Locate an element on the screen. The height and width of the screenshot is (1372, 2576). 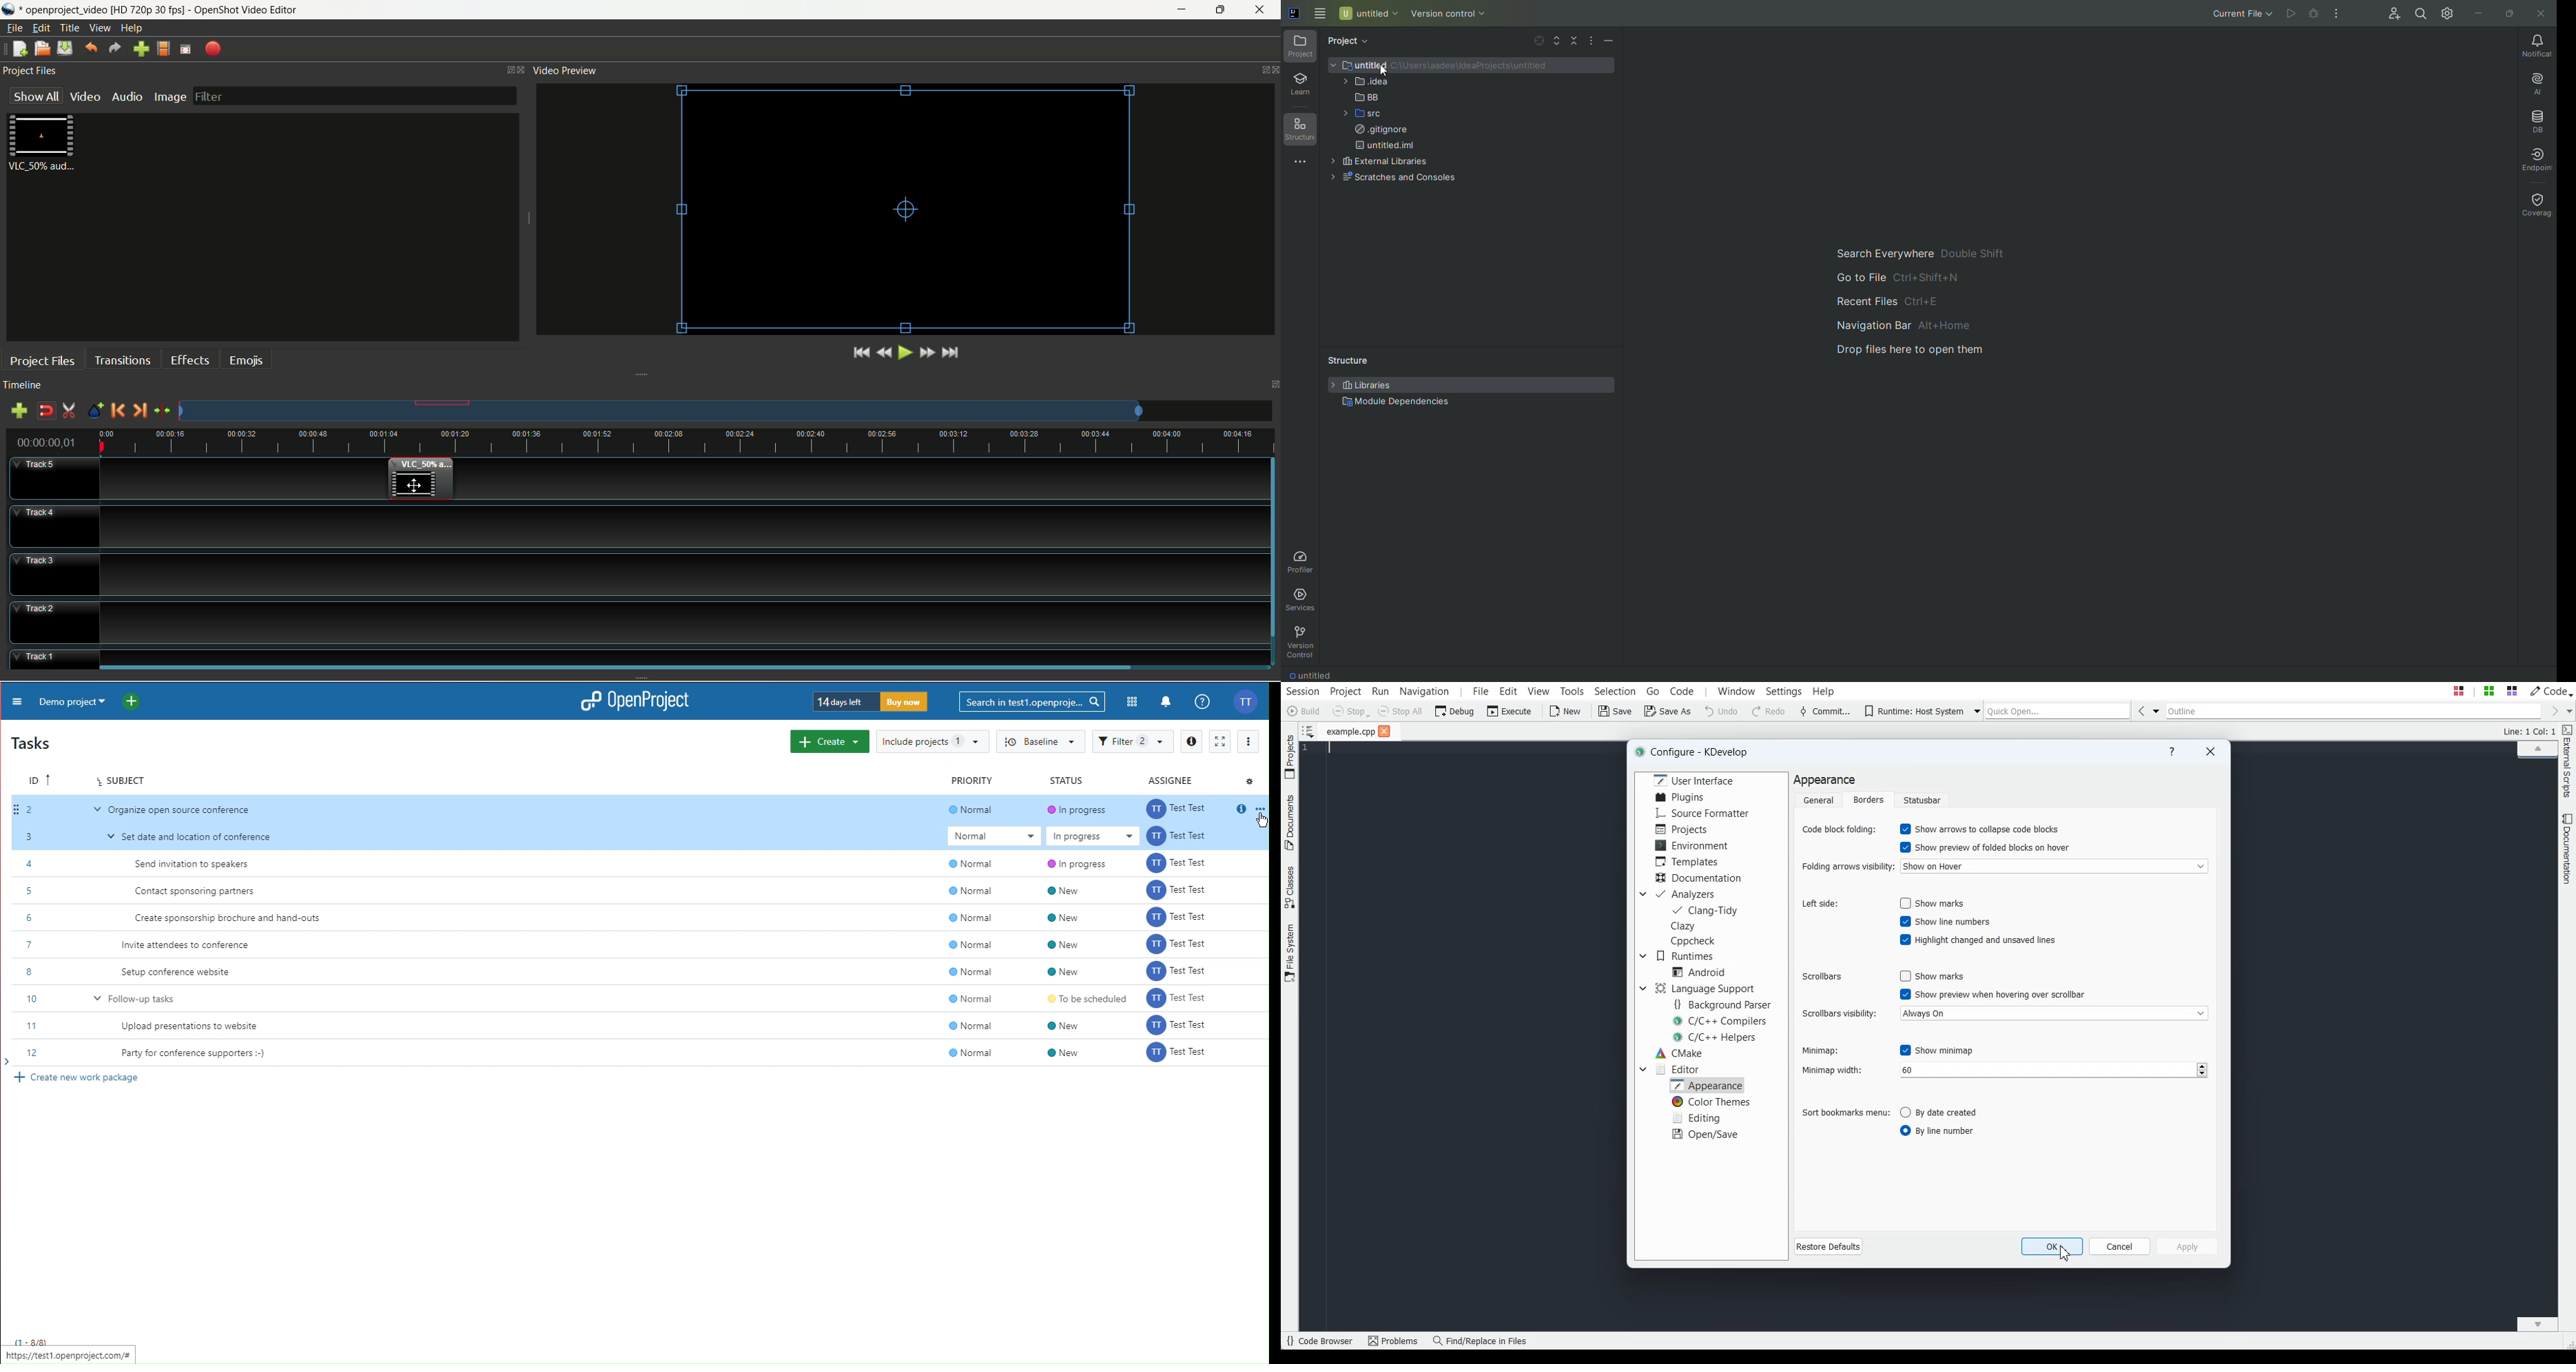
Scroll down is located at coordinates (2550, 1326).